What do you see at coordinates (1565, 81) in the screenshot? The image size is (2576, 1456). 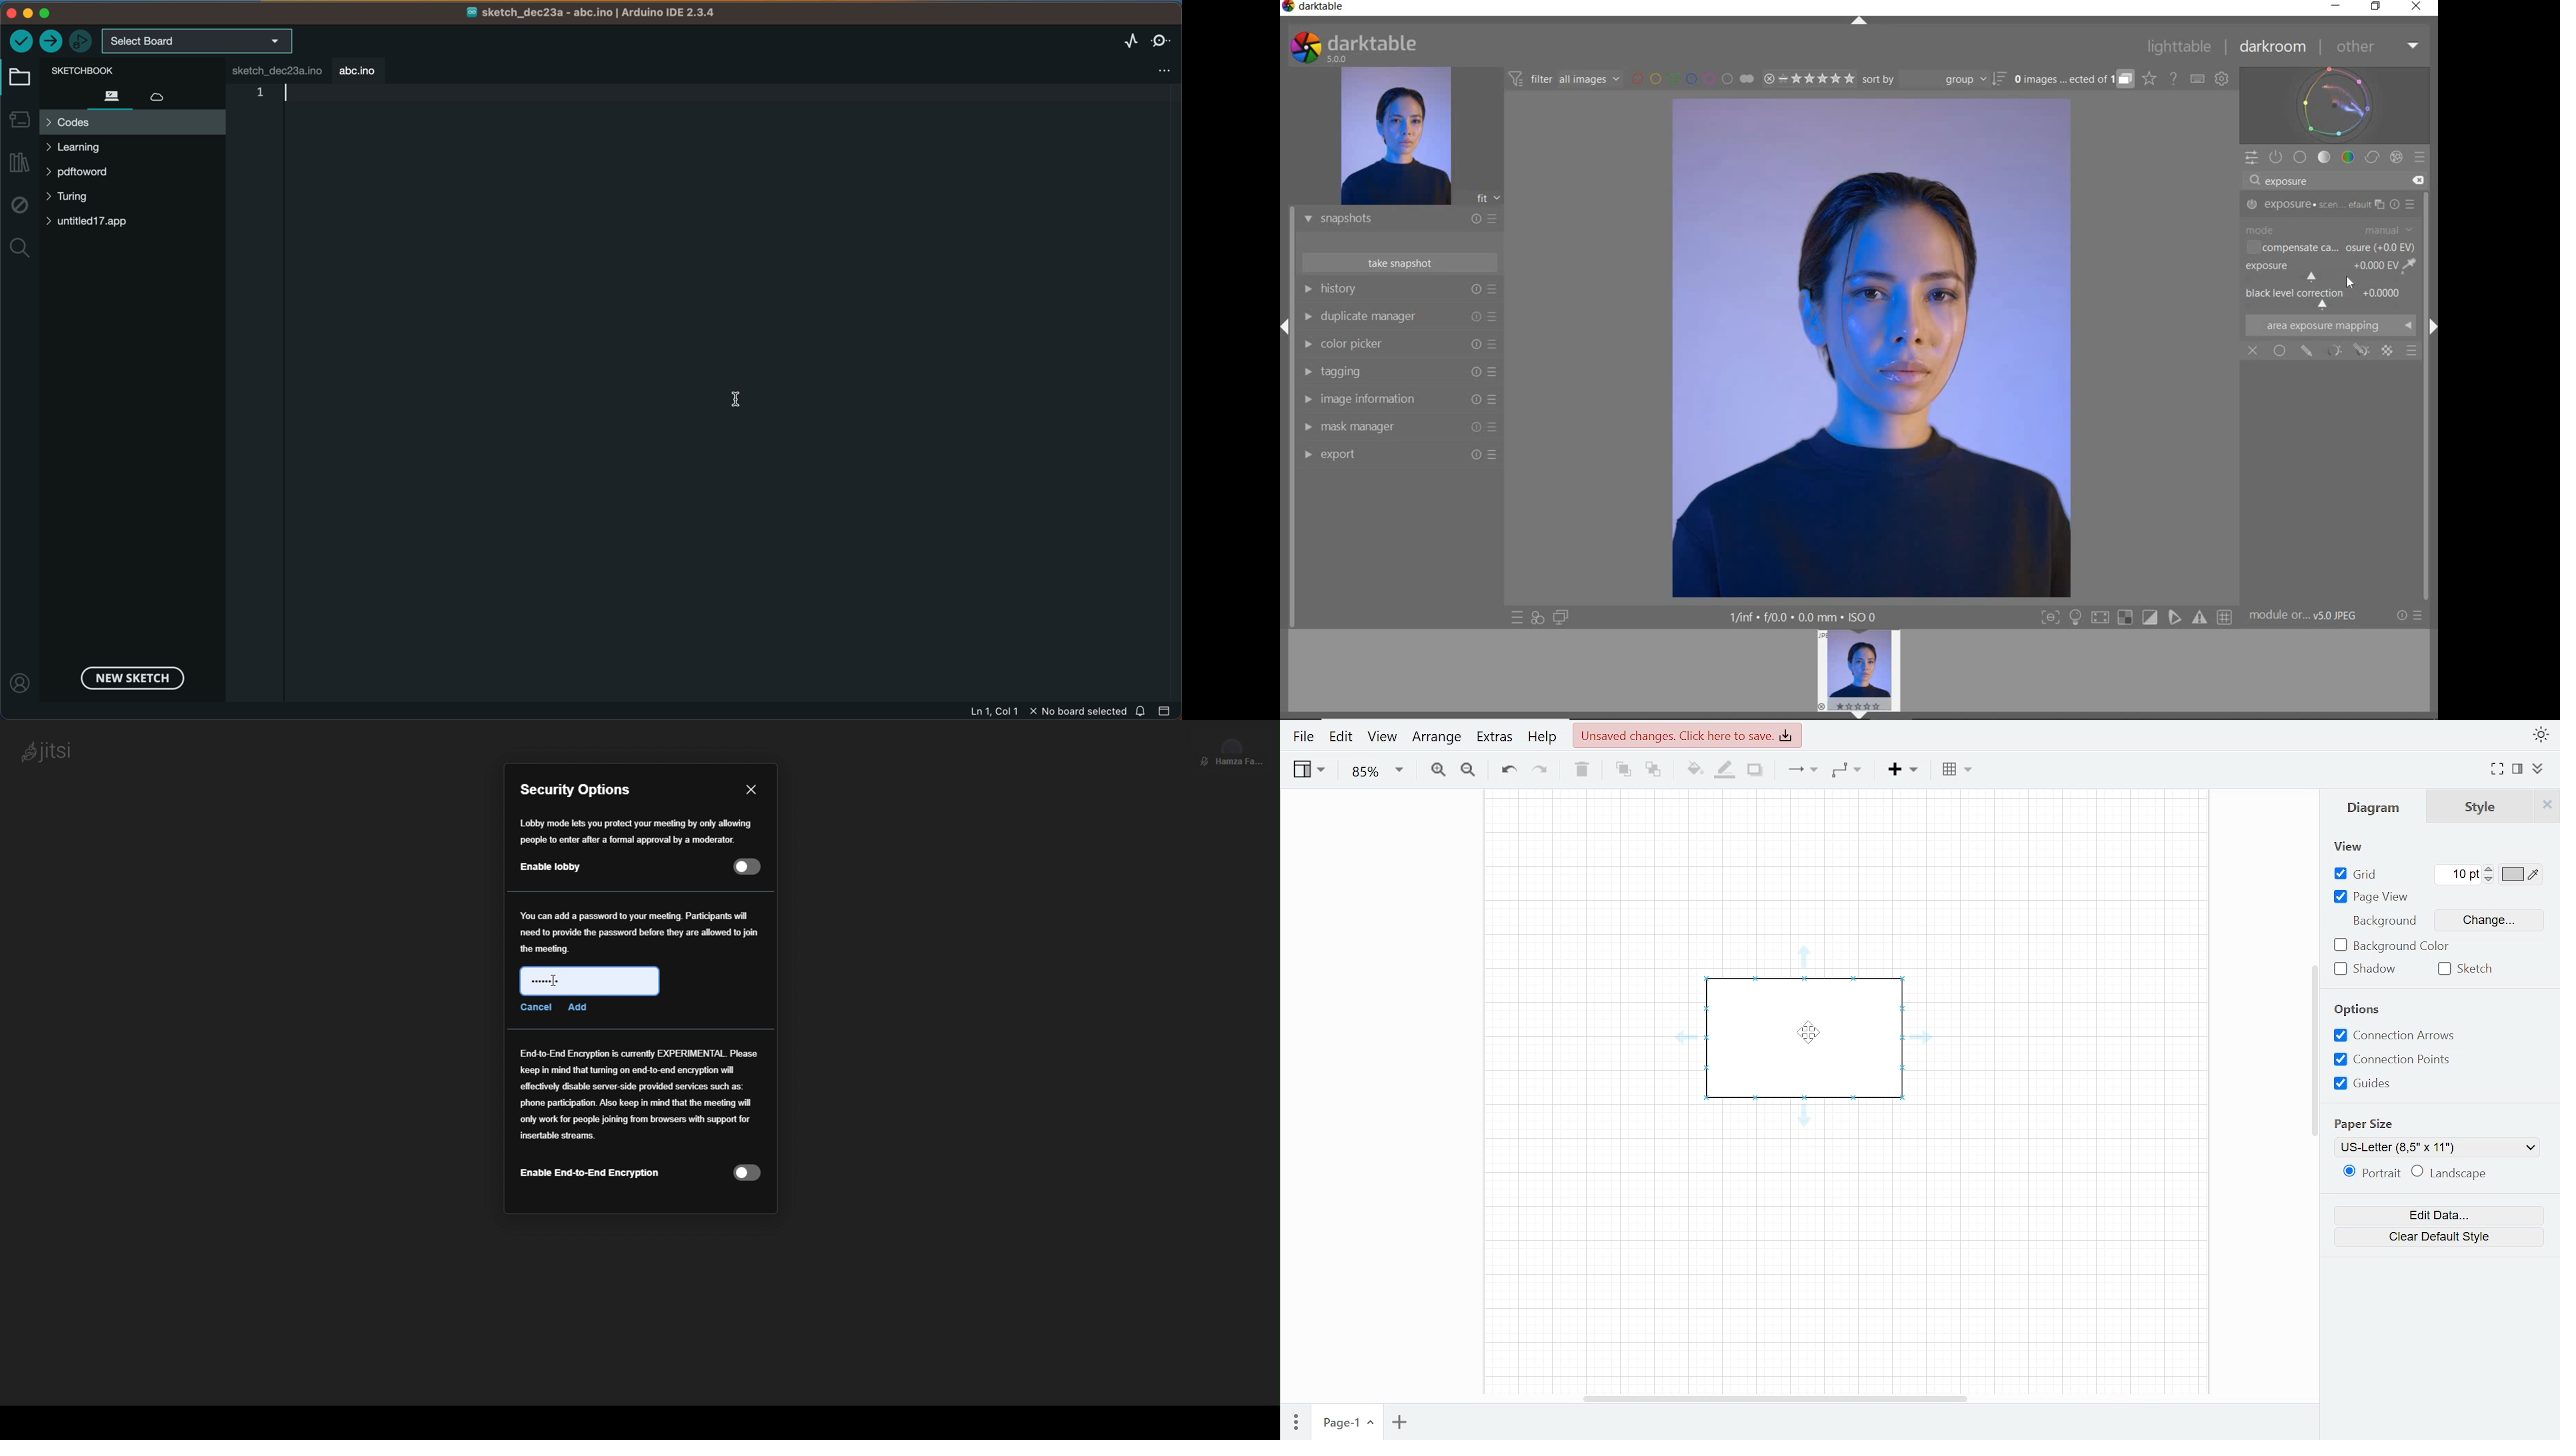 I see `FILTER IMAGES BASED ON THEIR MODULE ORDER` at bounding box center [1565, 81].